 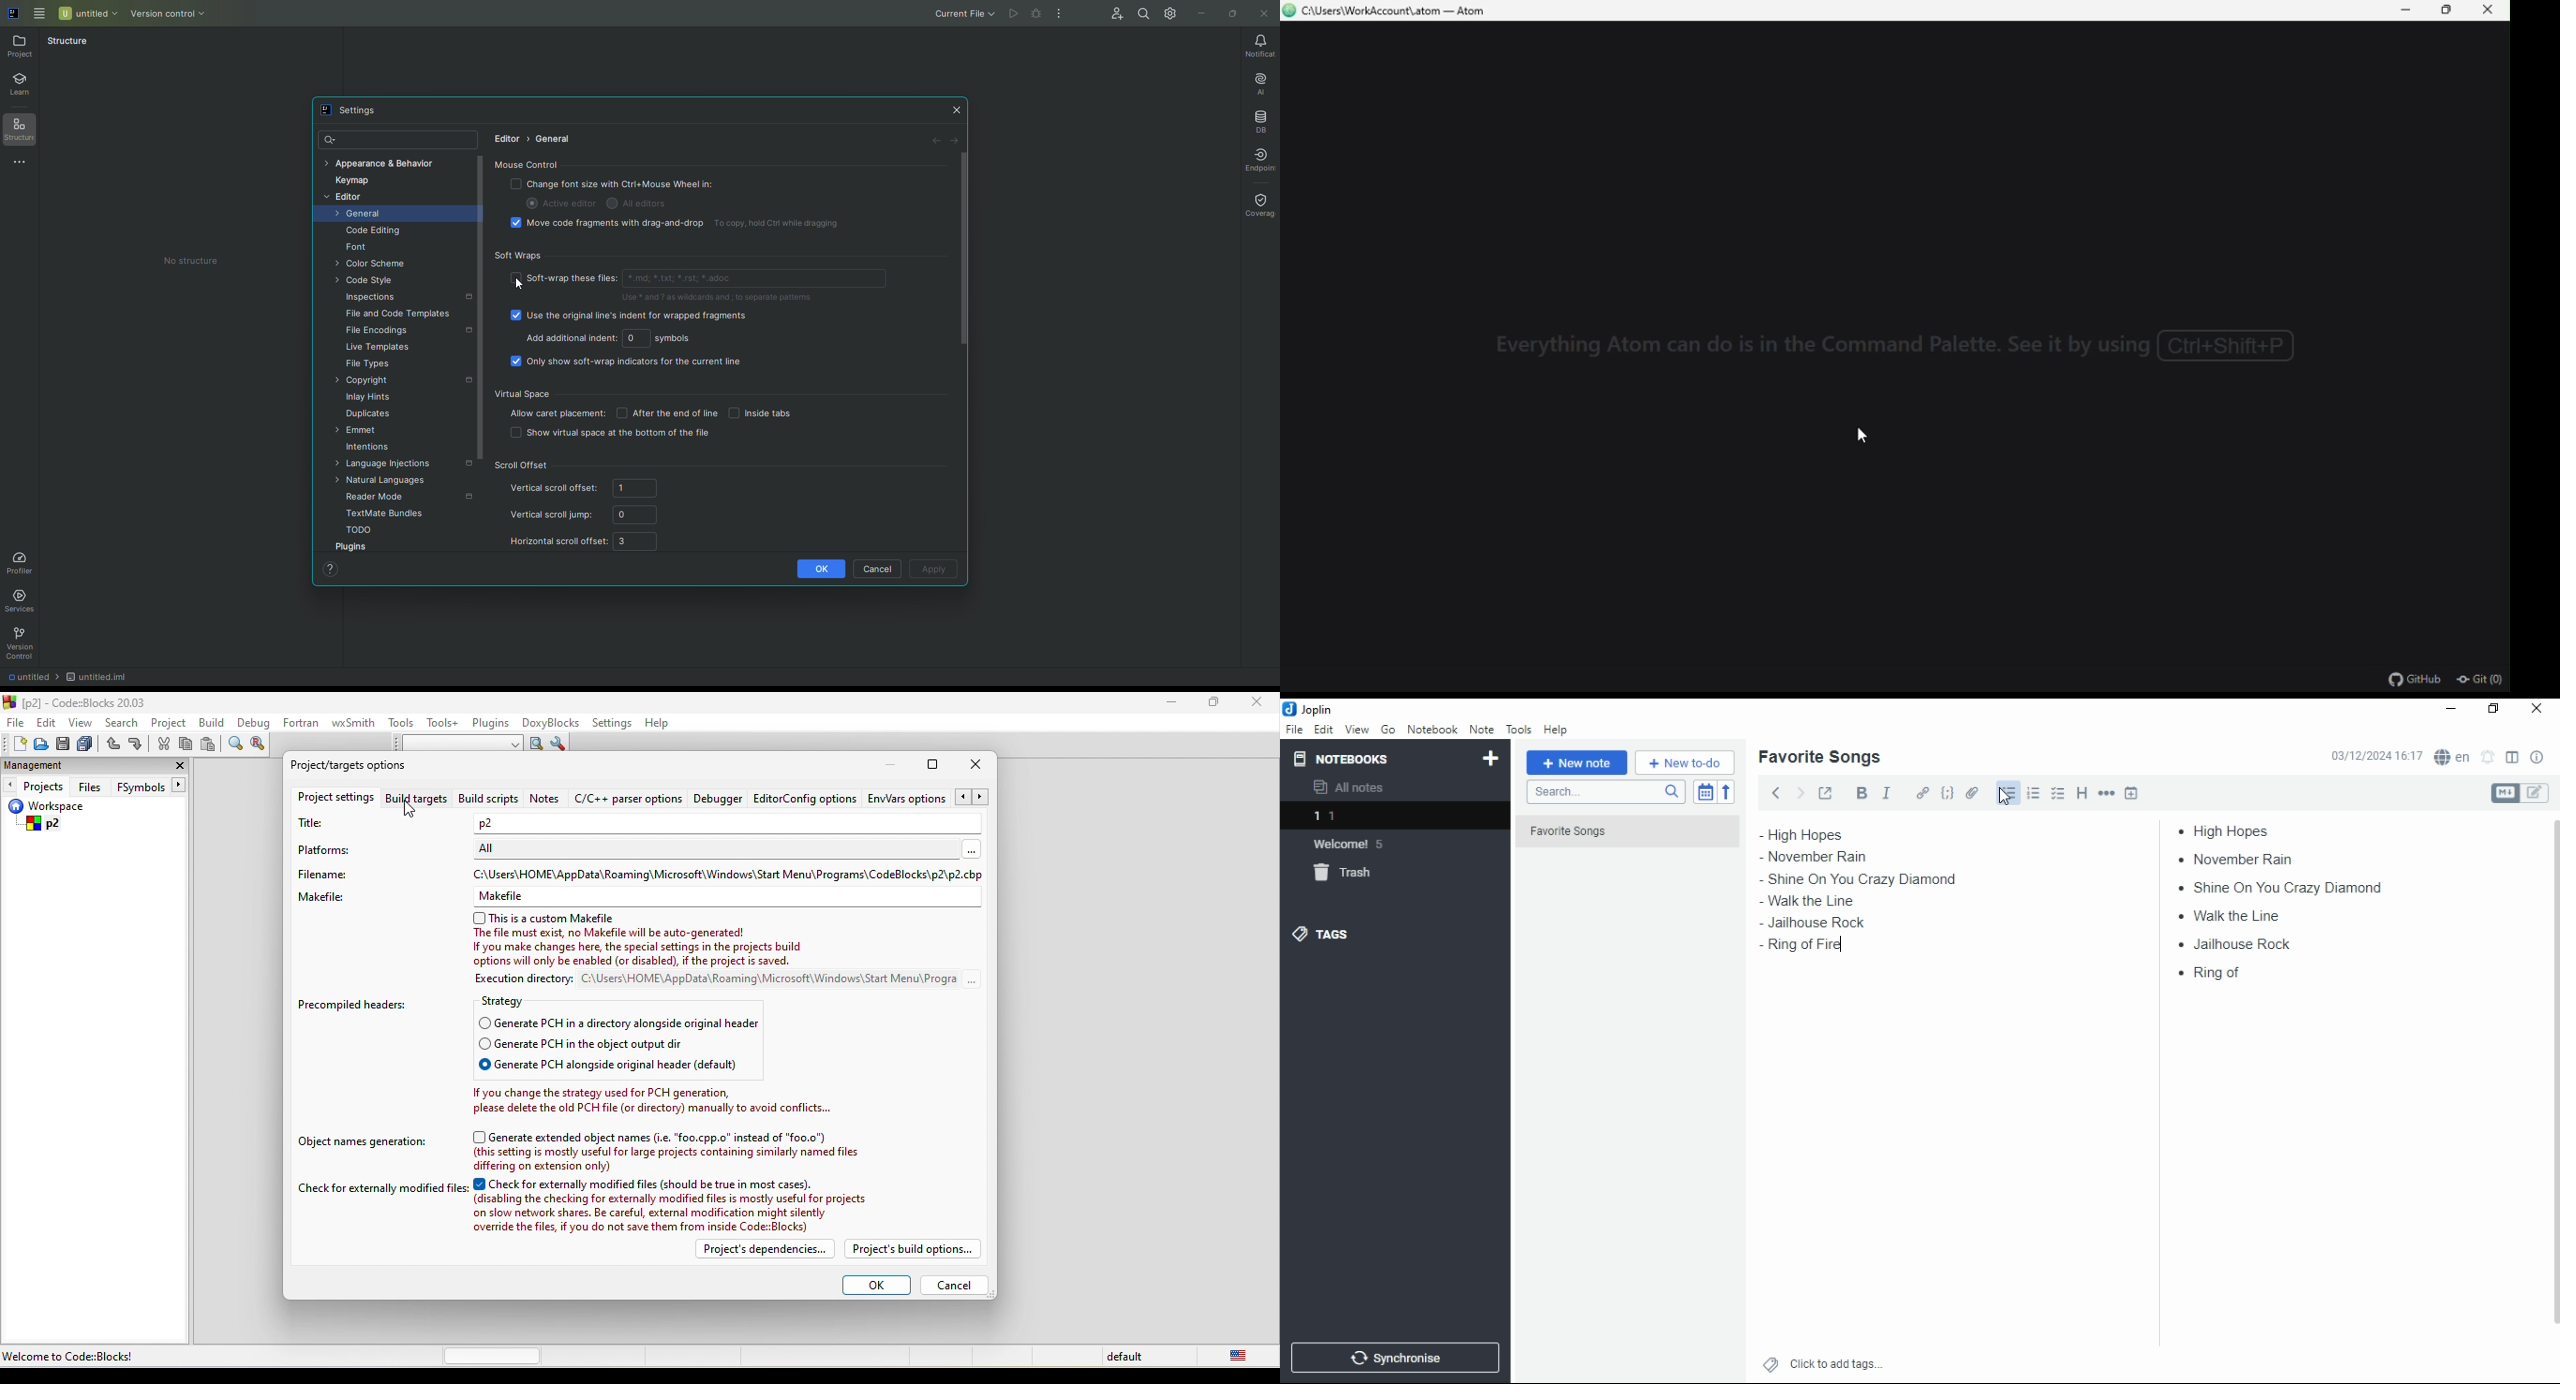 I want to click on file, so click(x=1294, y=728).